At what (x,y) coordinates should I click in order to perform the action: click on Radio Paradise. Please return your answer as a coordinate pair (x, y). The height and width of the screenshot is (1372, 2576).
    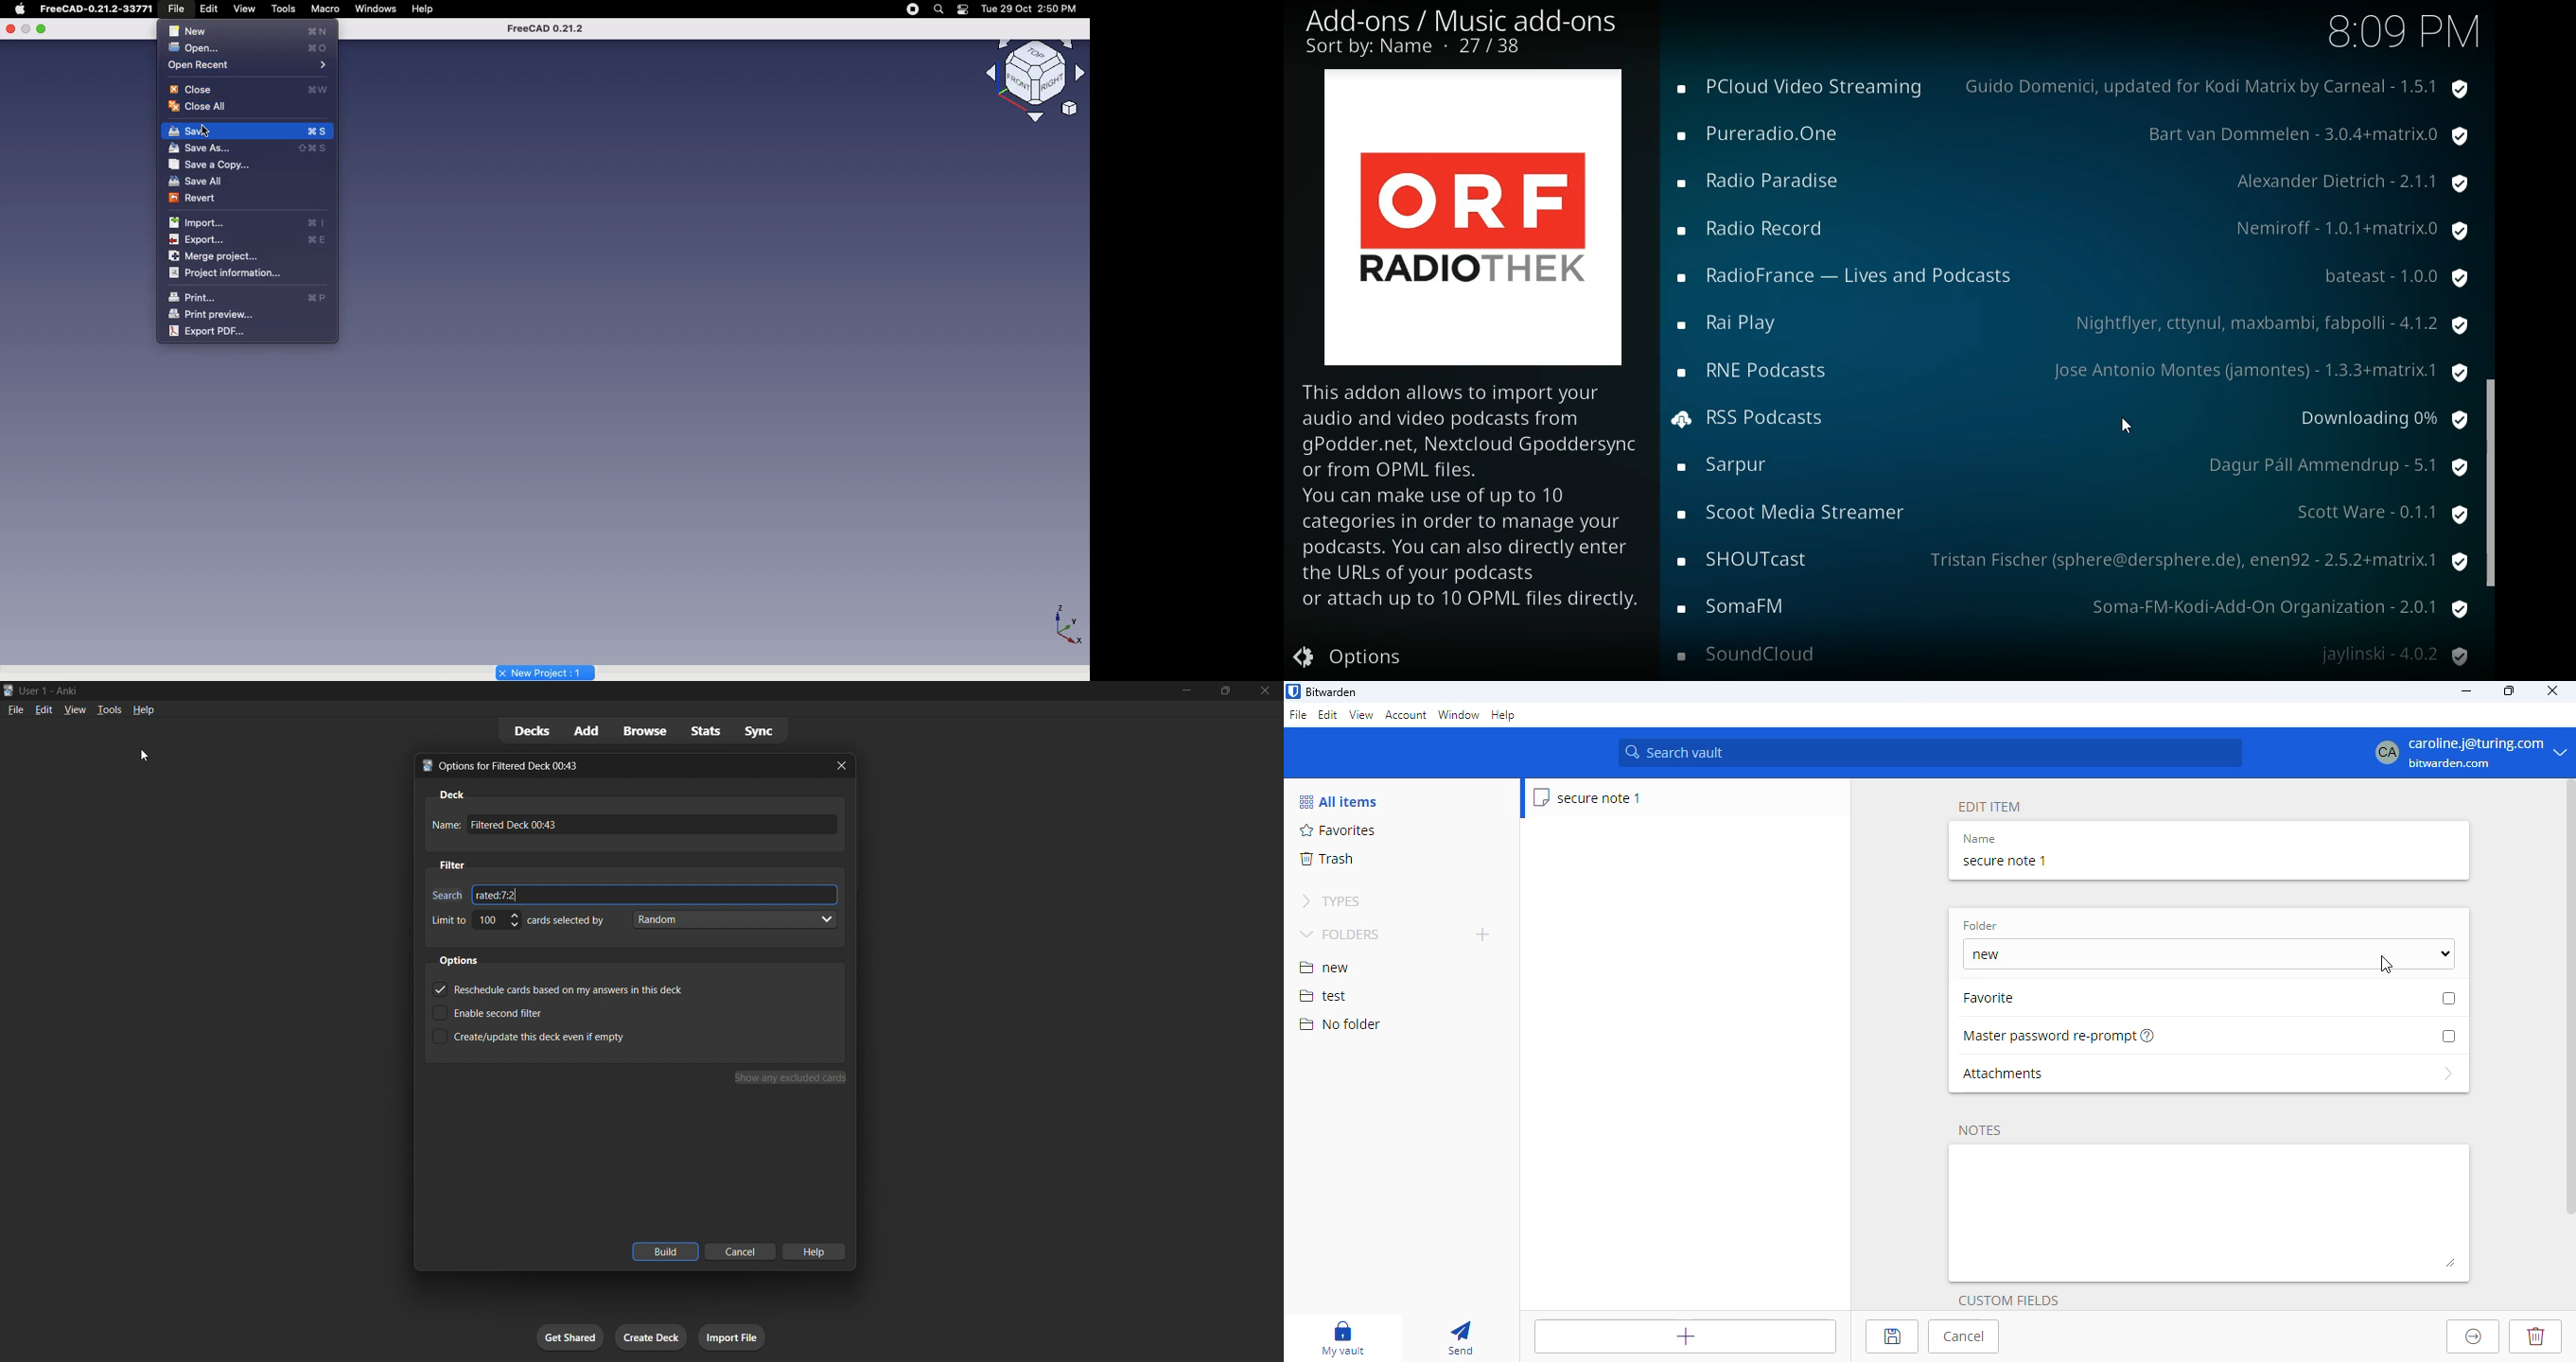
    Looking at the image, I should click on (1770, 182).